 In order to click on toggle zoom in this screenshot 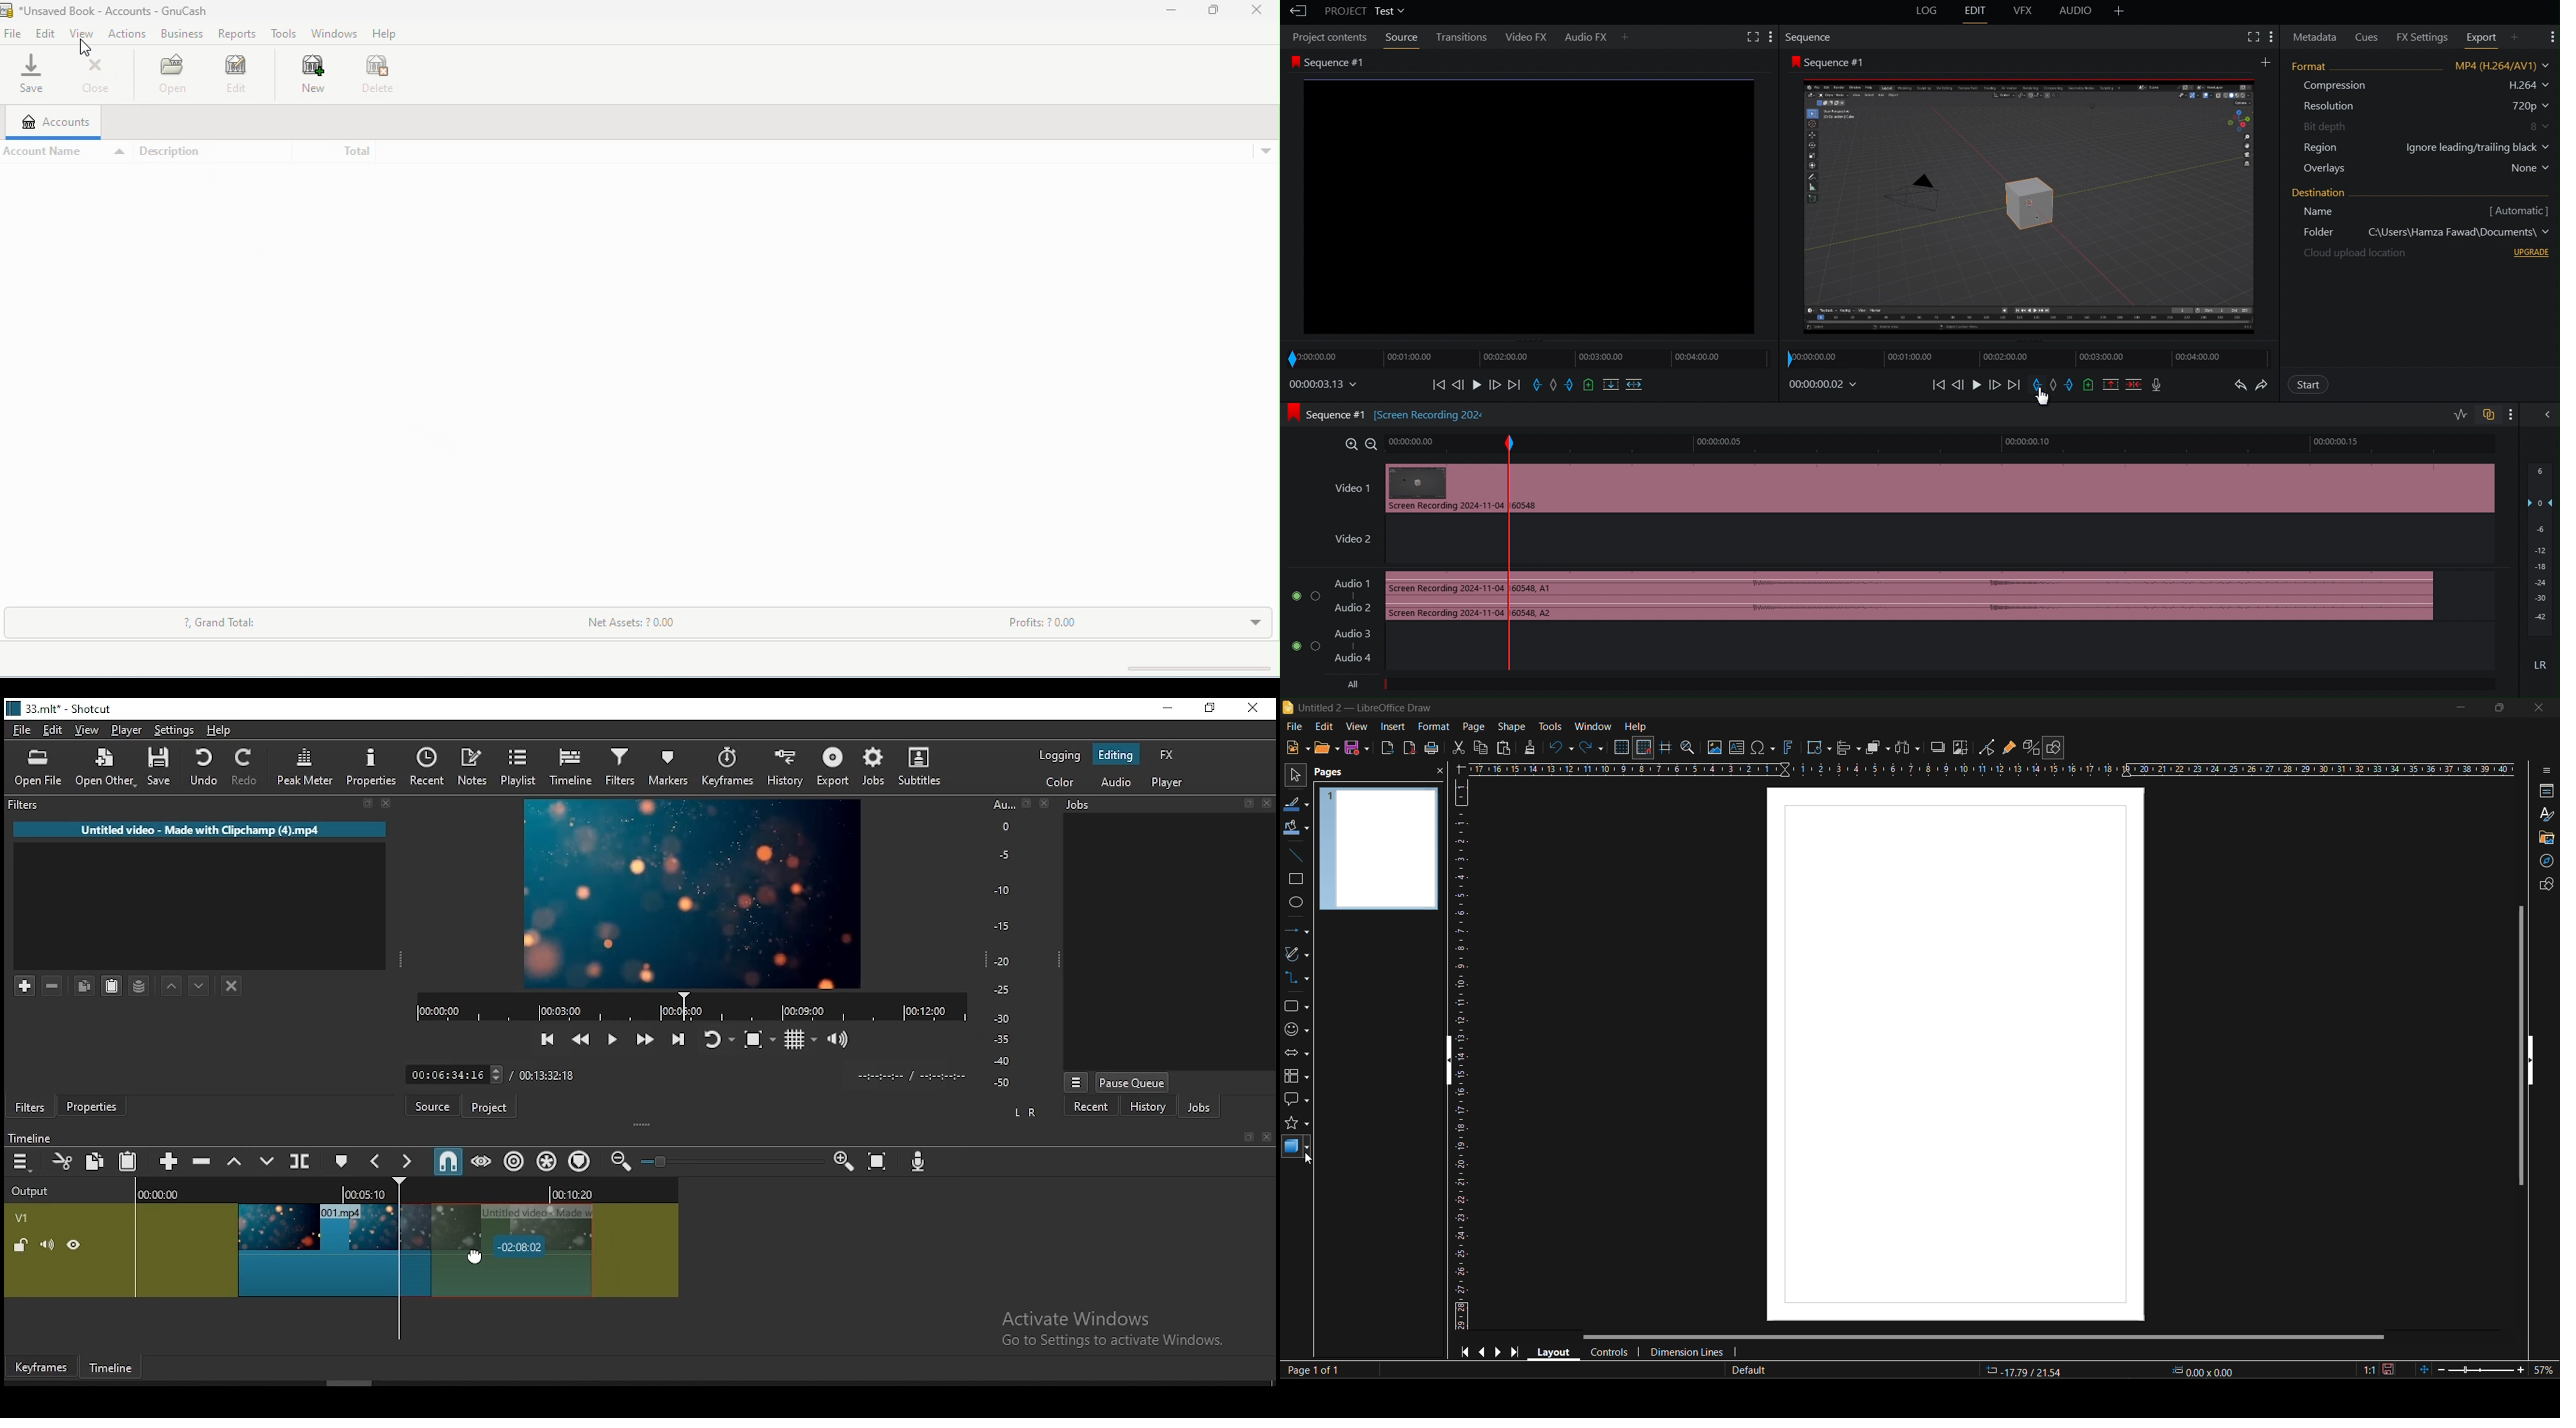, I will do `click(759, 1039)`.